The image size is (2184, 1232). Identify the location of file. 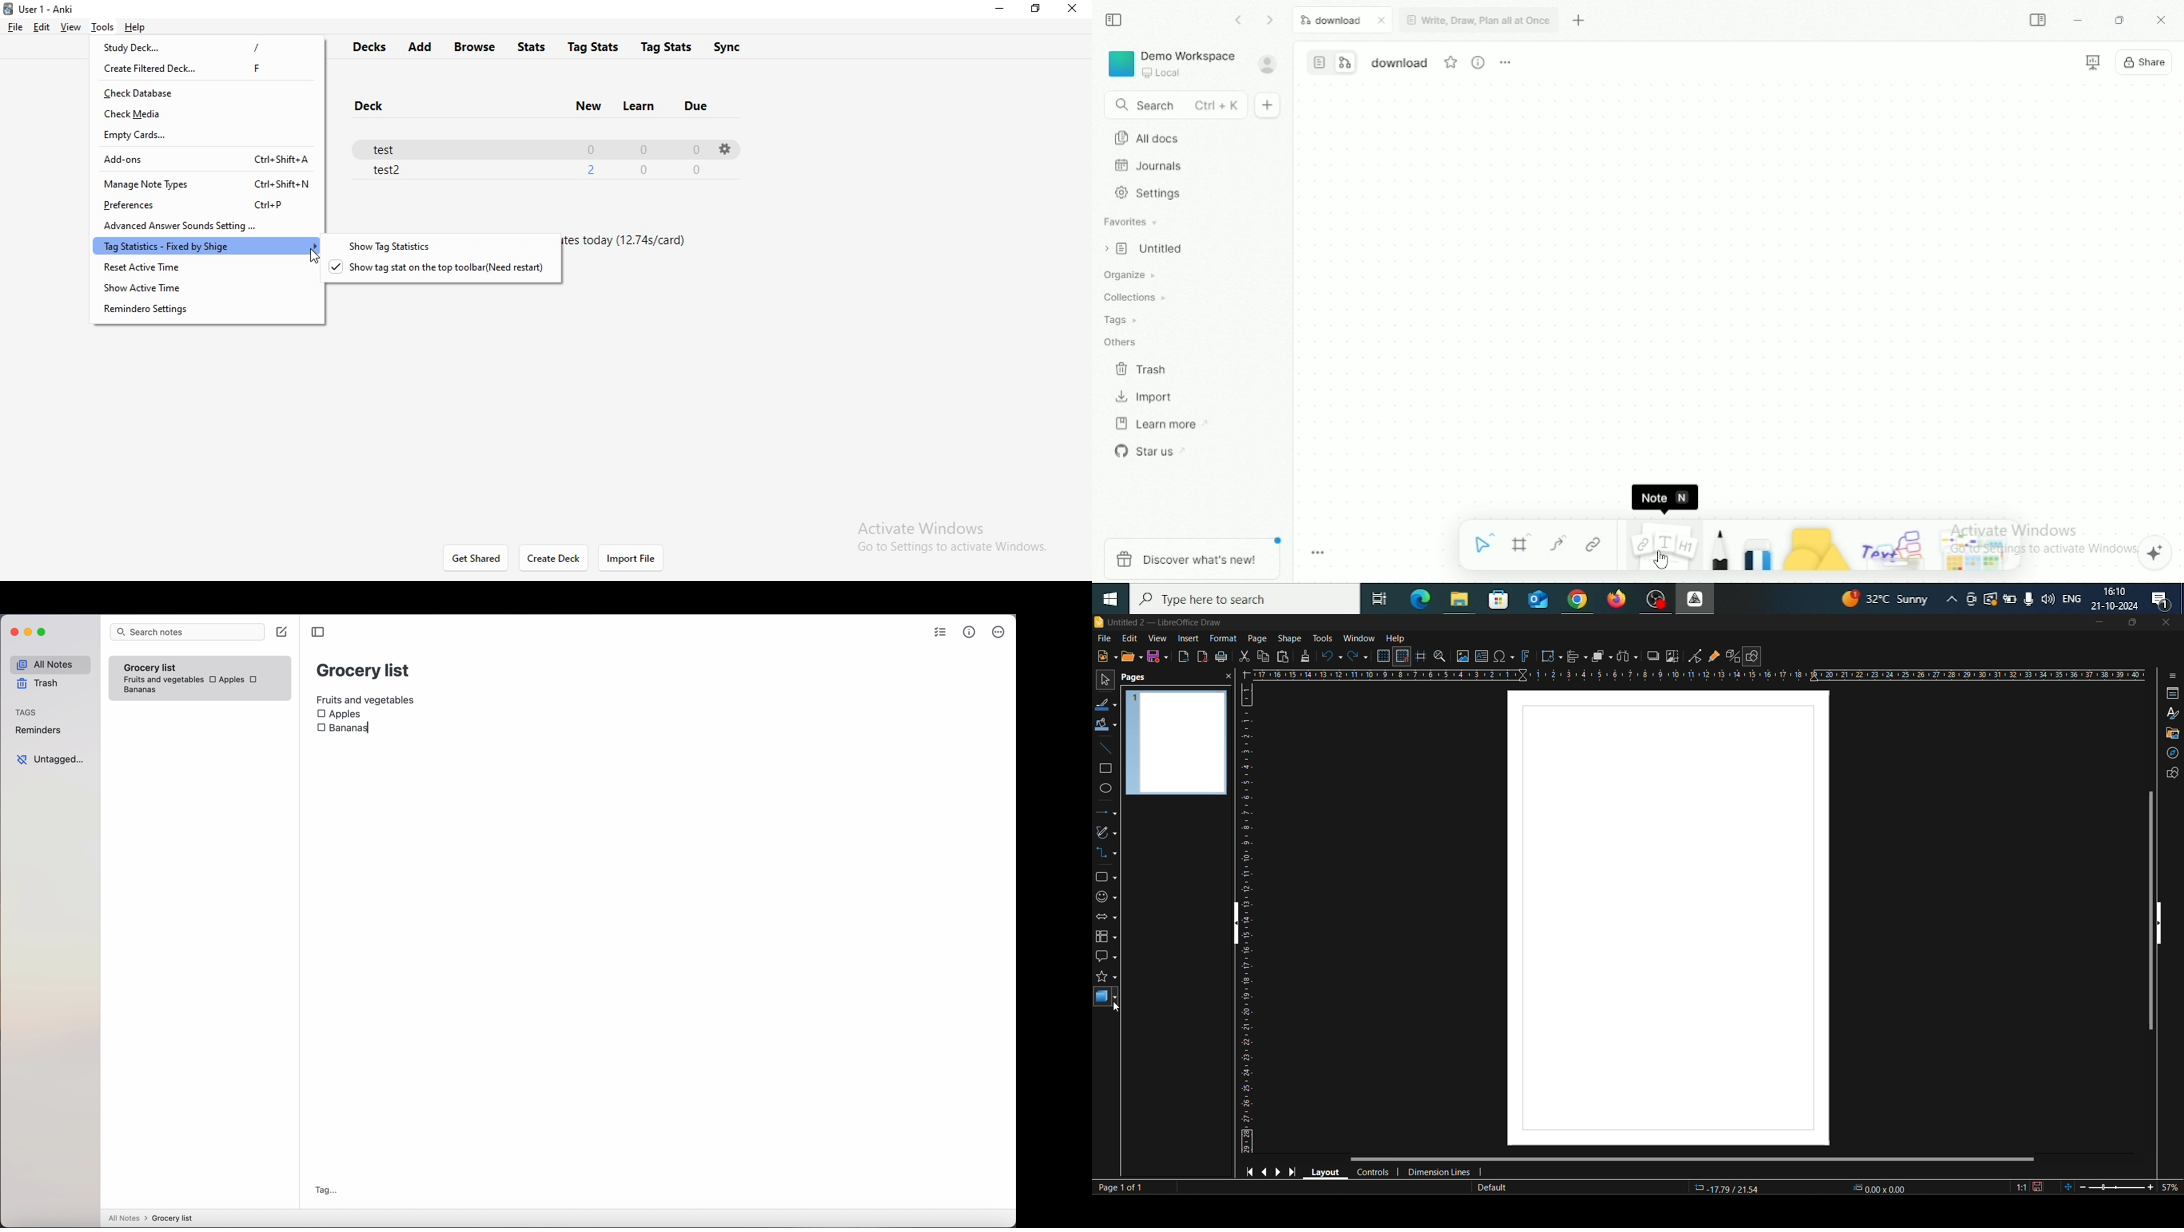
(16, 26).